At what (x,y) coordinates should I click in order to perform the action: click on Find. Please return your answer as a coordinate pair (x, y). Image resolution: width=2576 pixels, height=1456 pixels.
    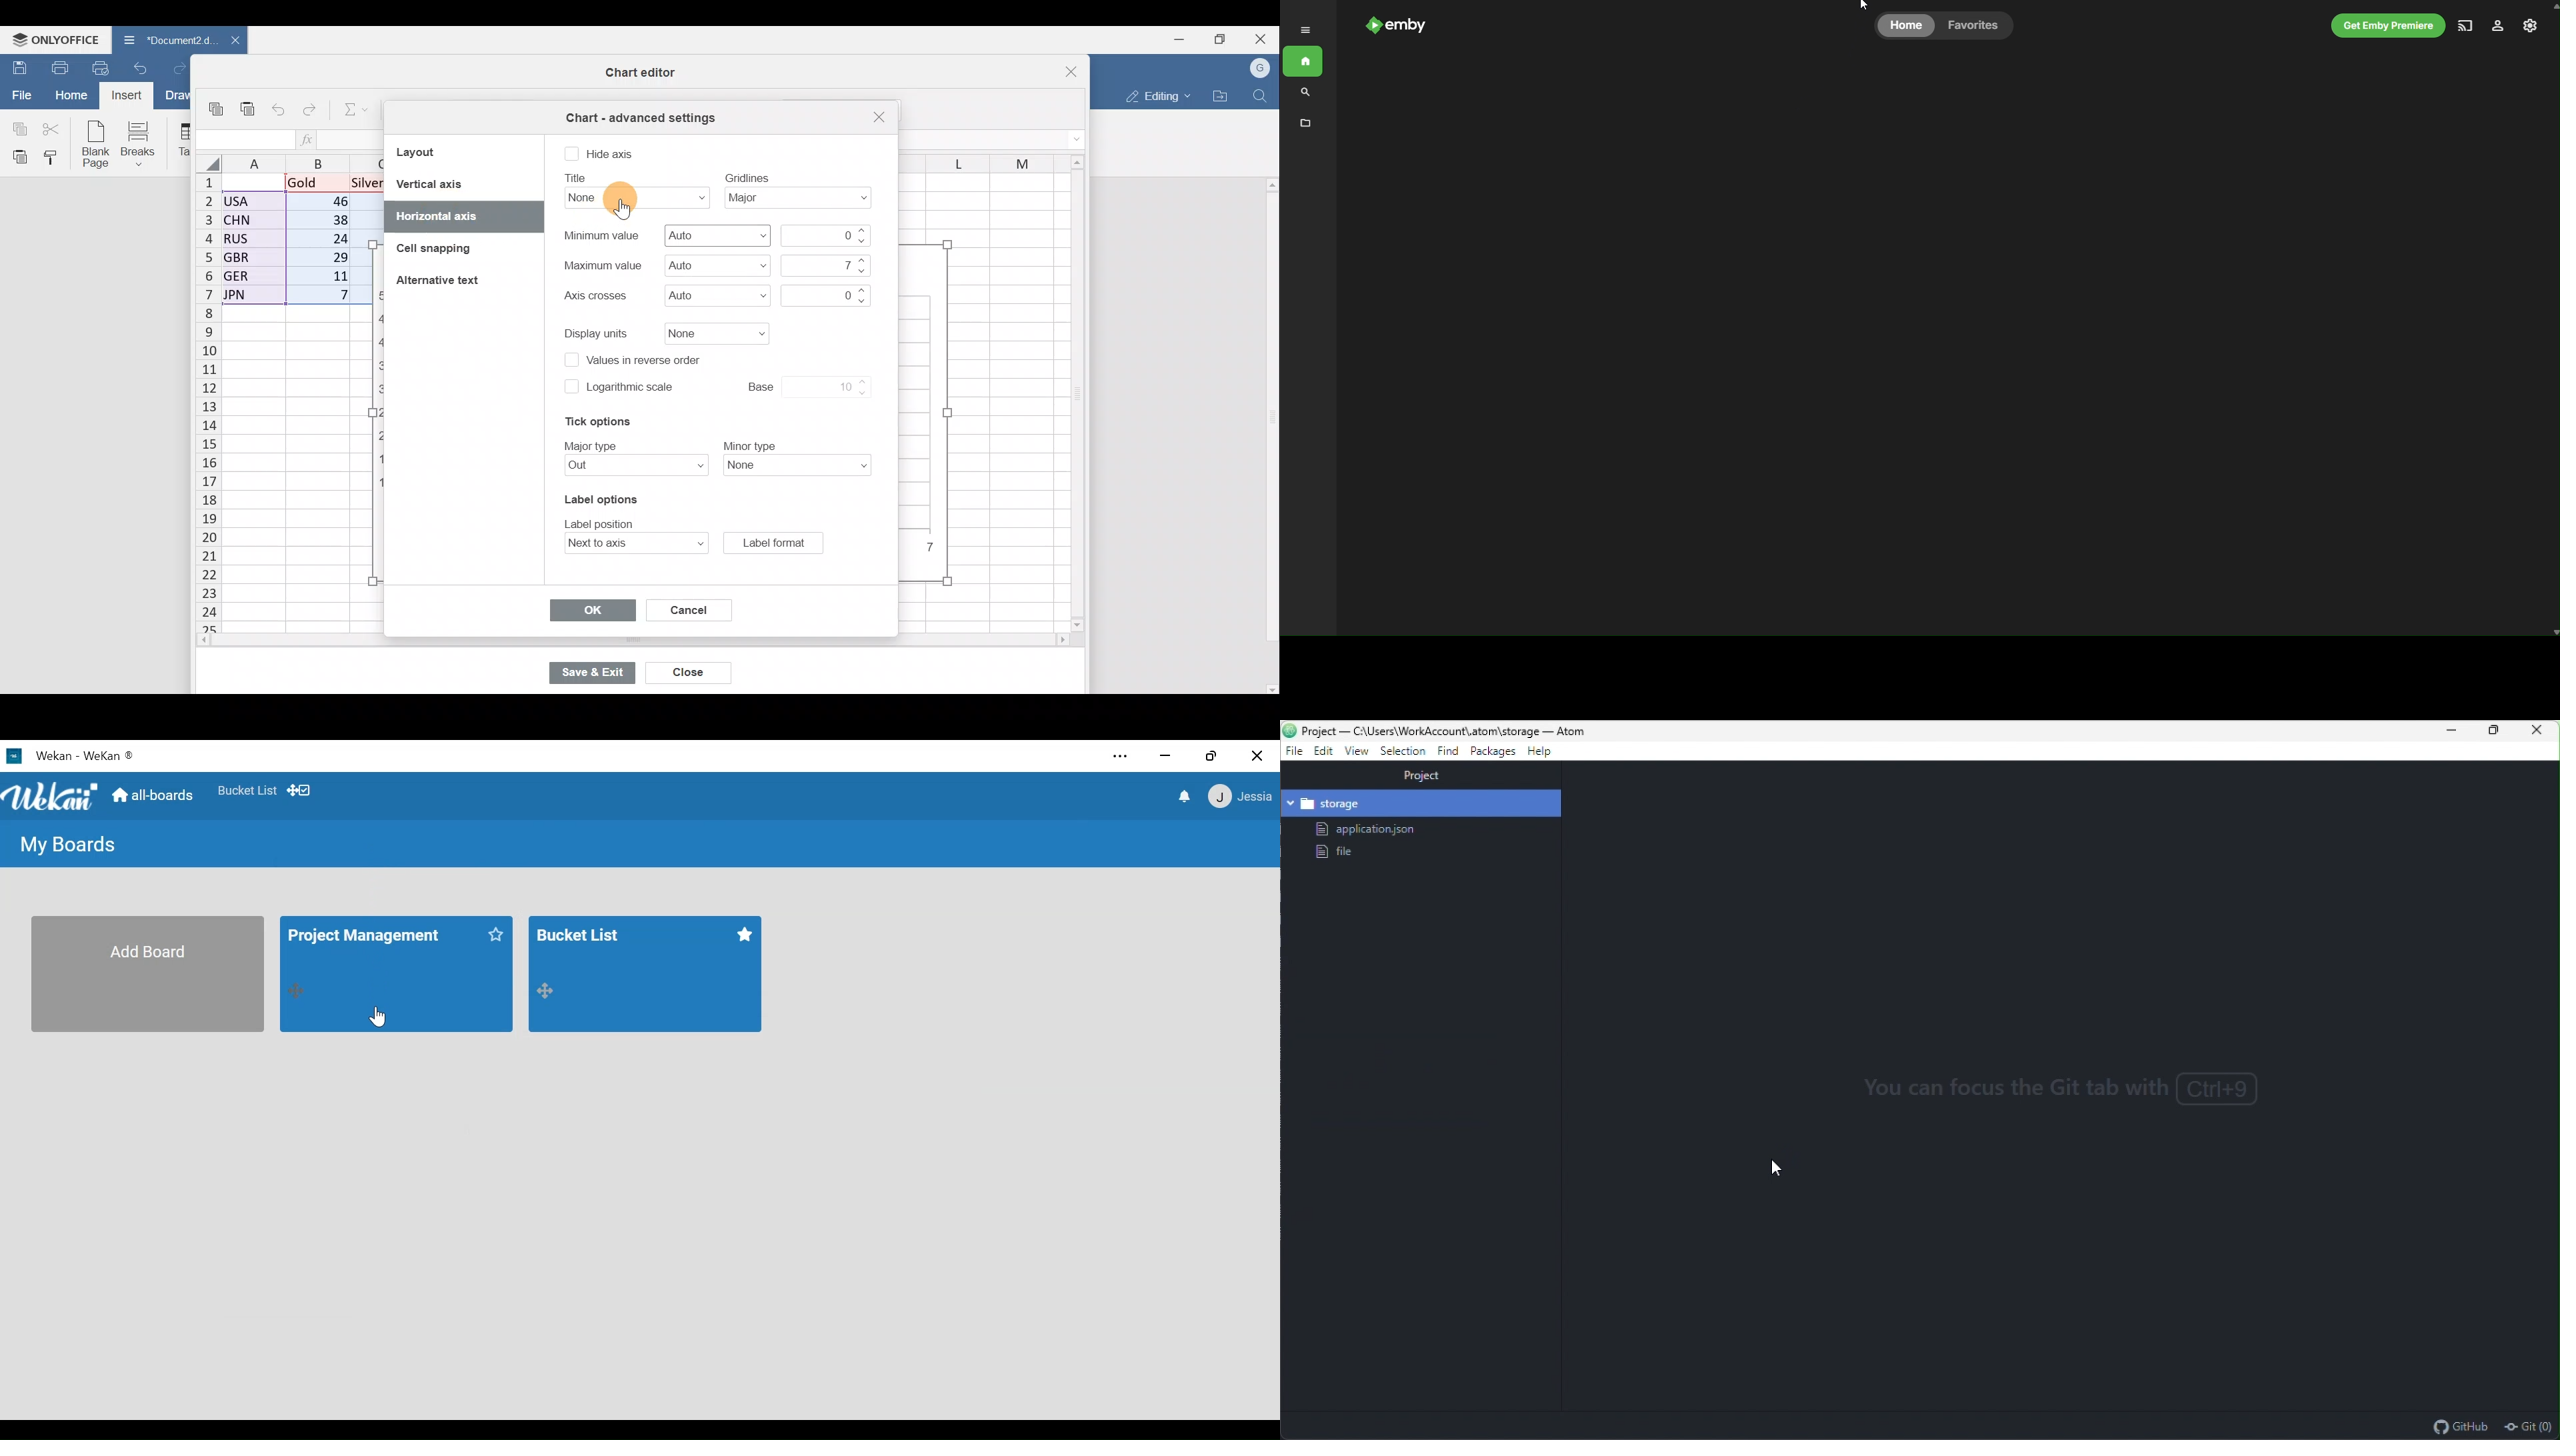
    Looking at the image, I should click on (1261, 96).